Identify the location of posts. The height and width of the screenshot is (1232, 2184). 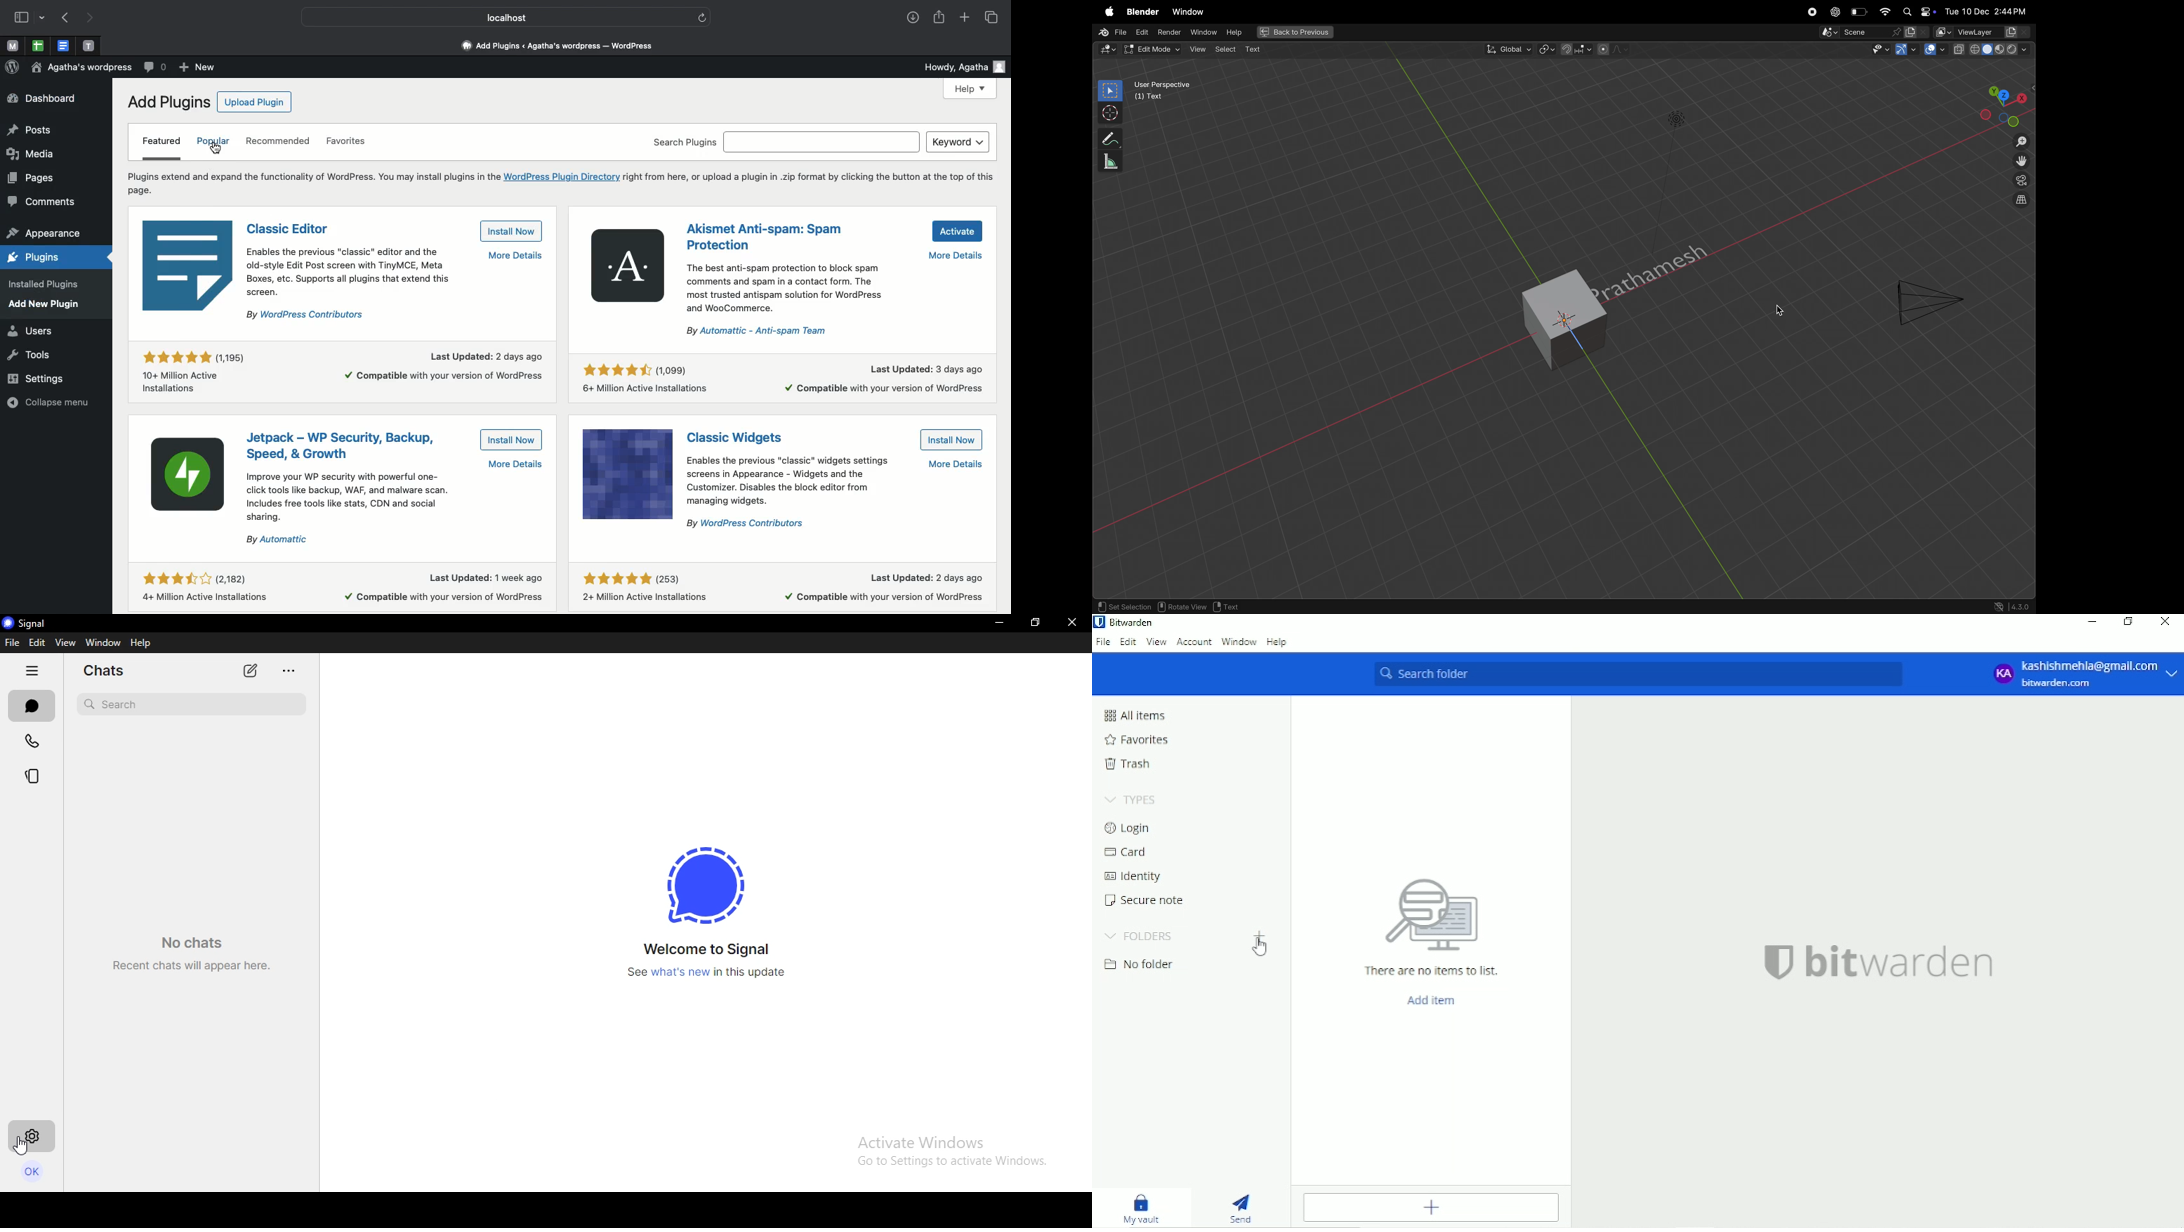
(30, 131).